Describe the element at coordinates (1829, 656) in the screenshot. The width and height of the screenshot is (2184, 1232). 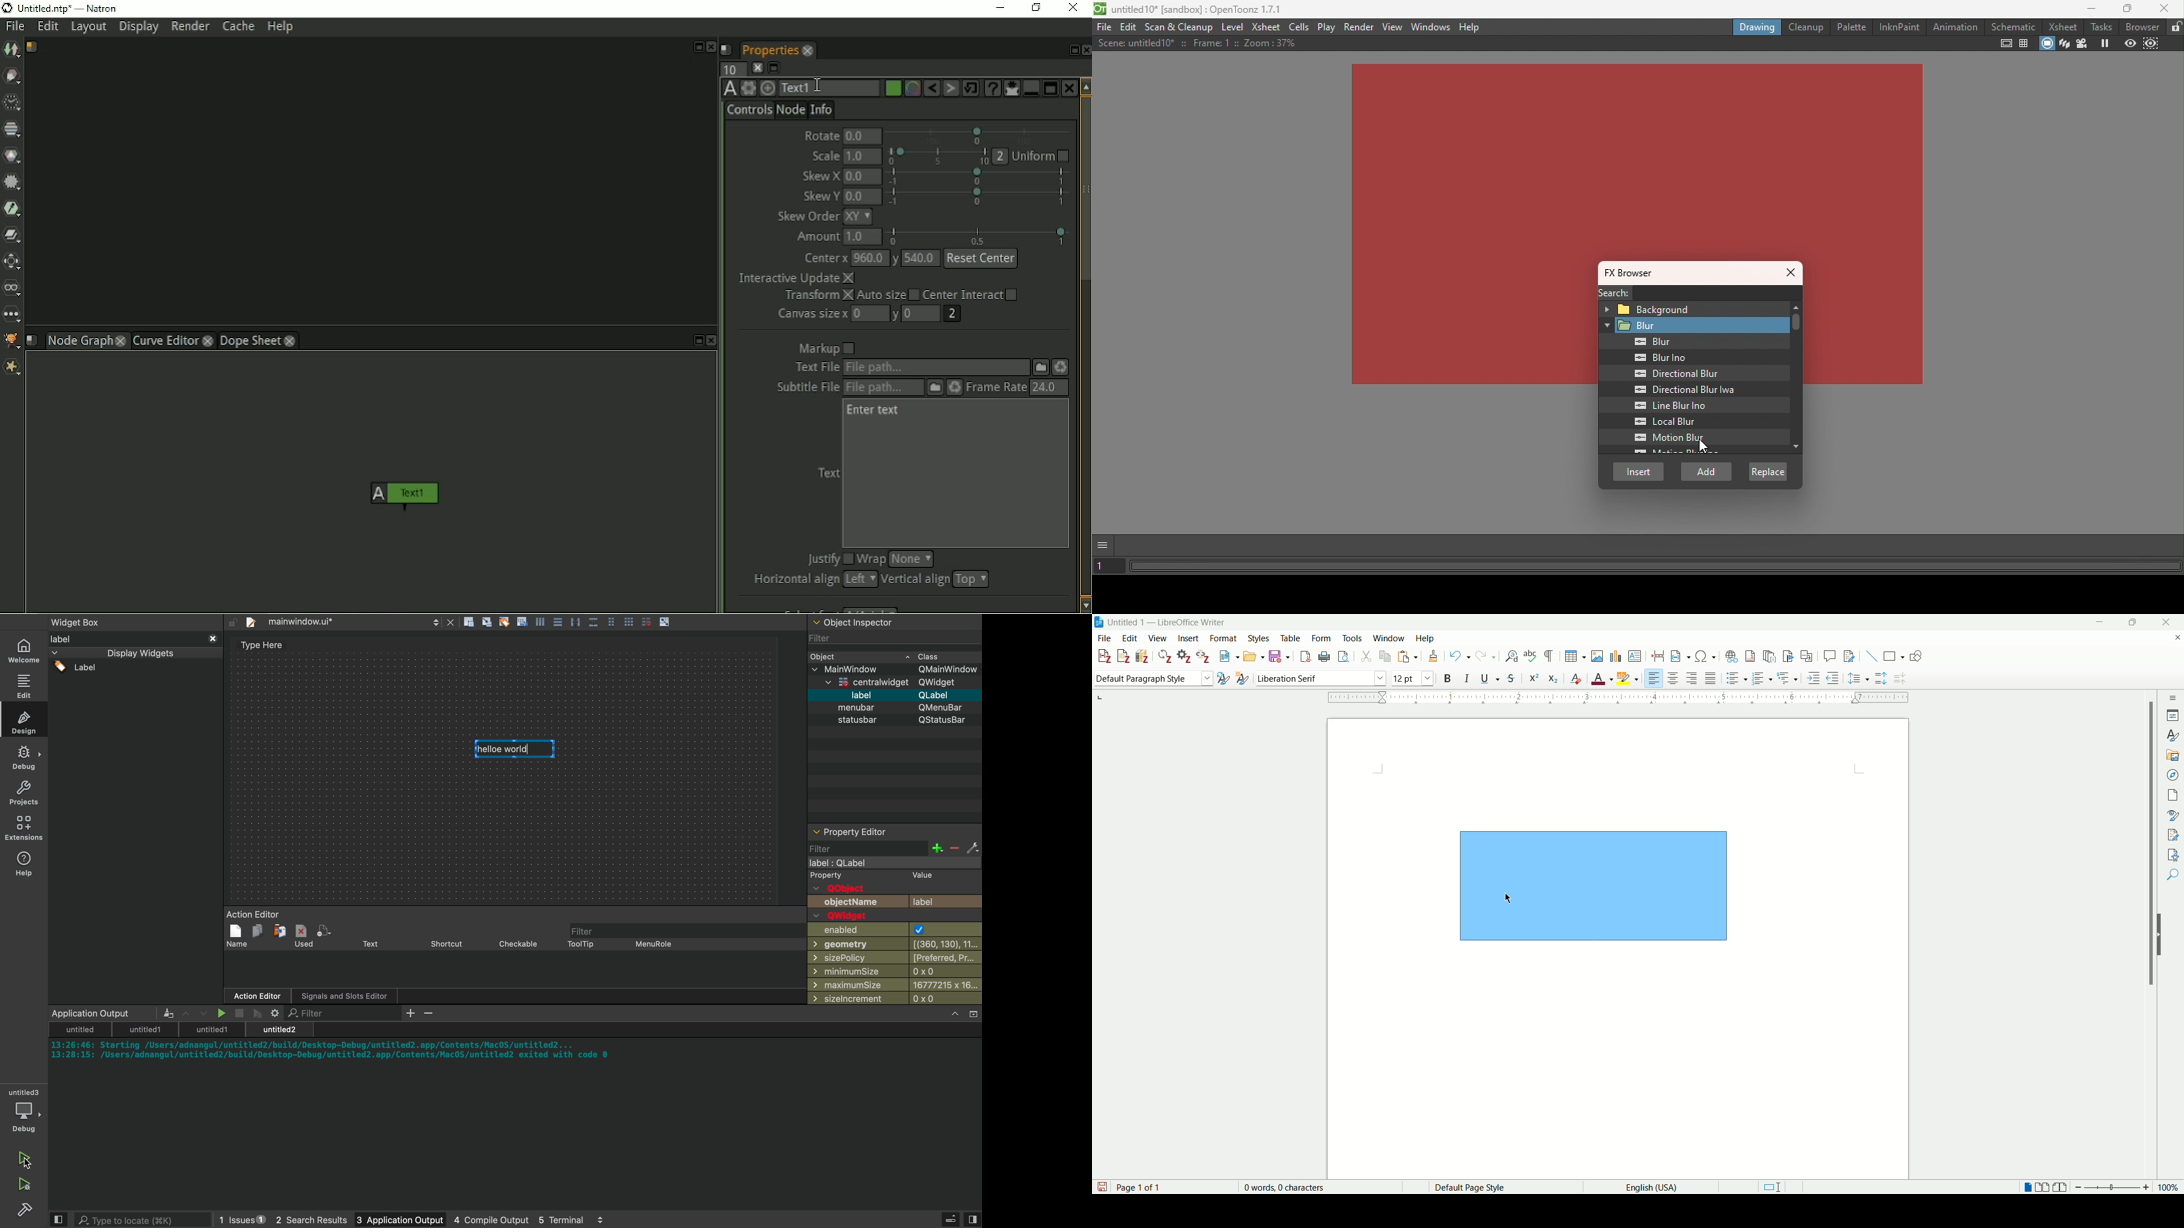
I see `insert comment` at that location.